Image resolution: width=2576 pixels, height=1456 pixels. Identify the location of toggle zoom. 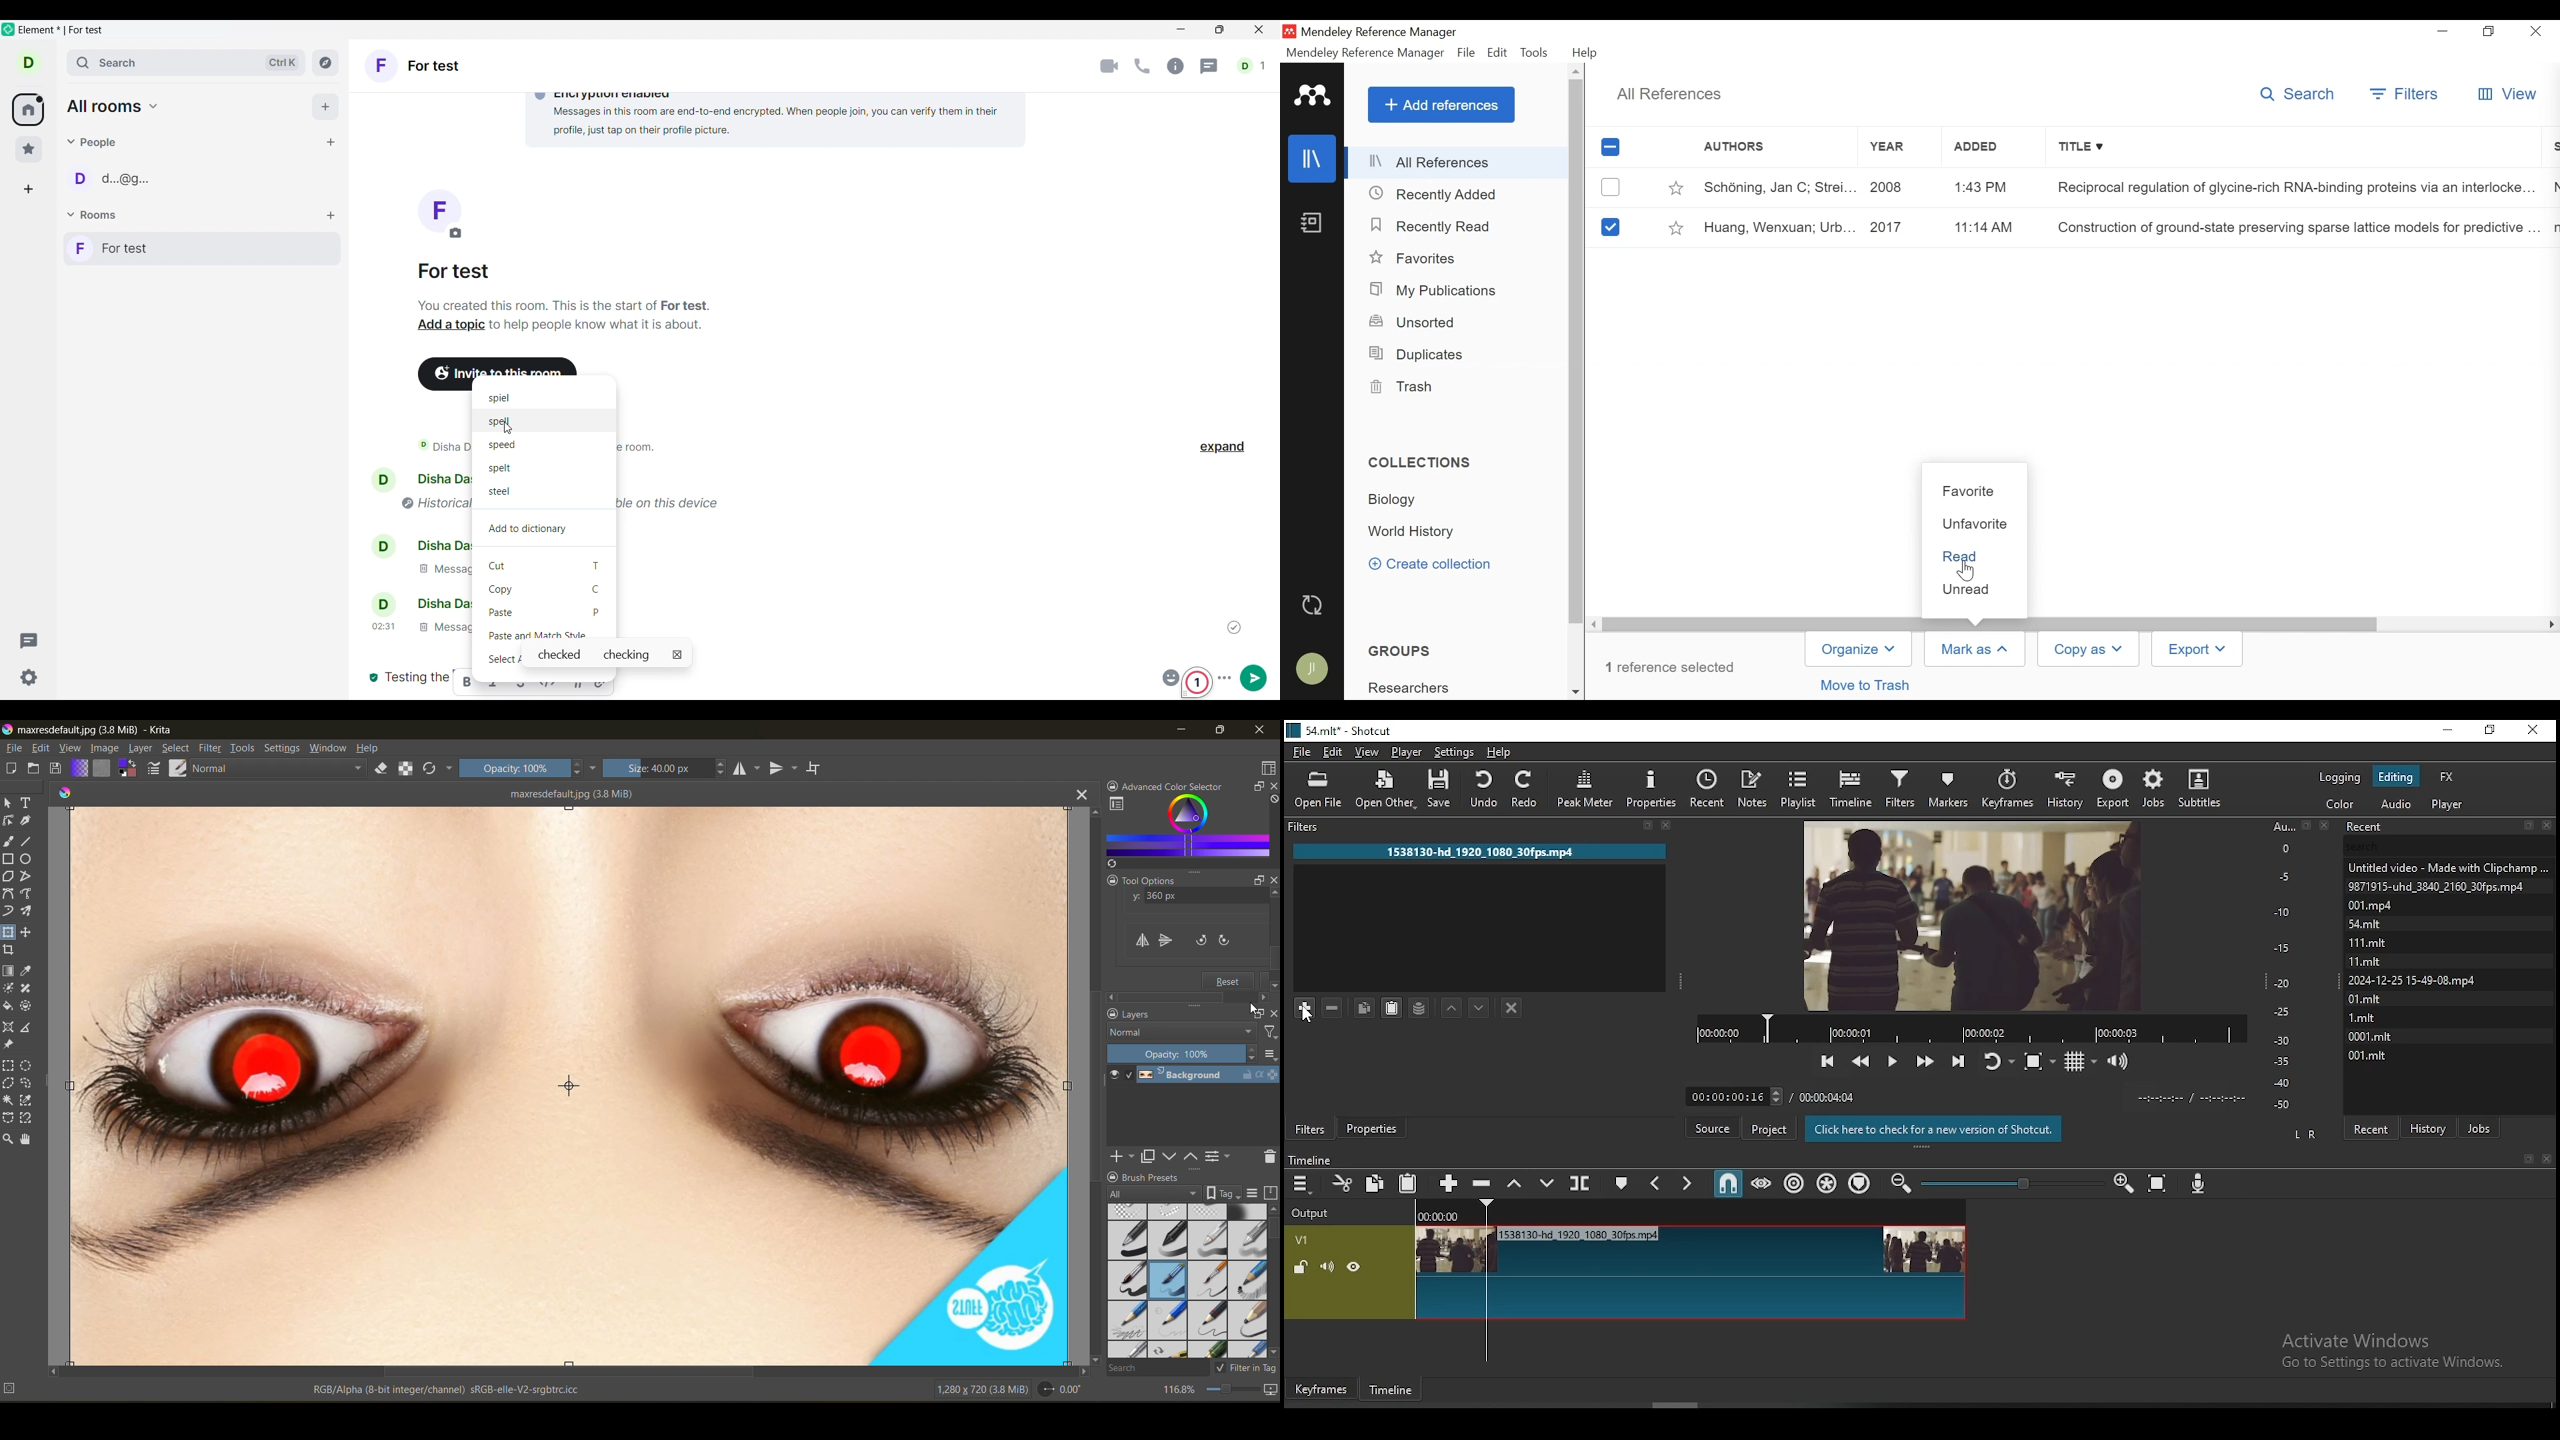
(2039, 1059).